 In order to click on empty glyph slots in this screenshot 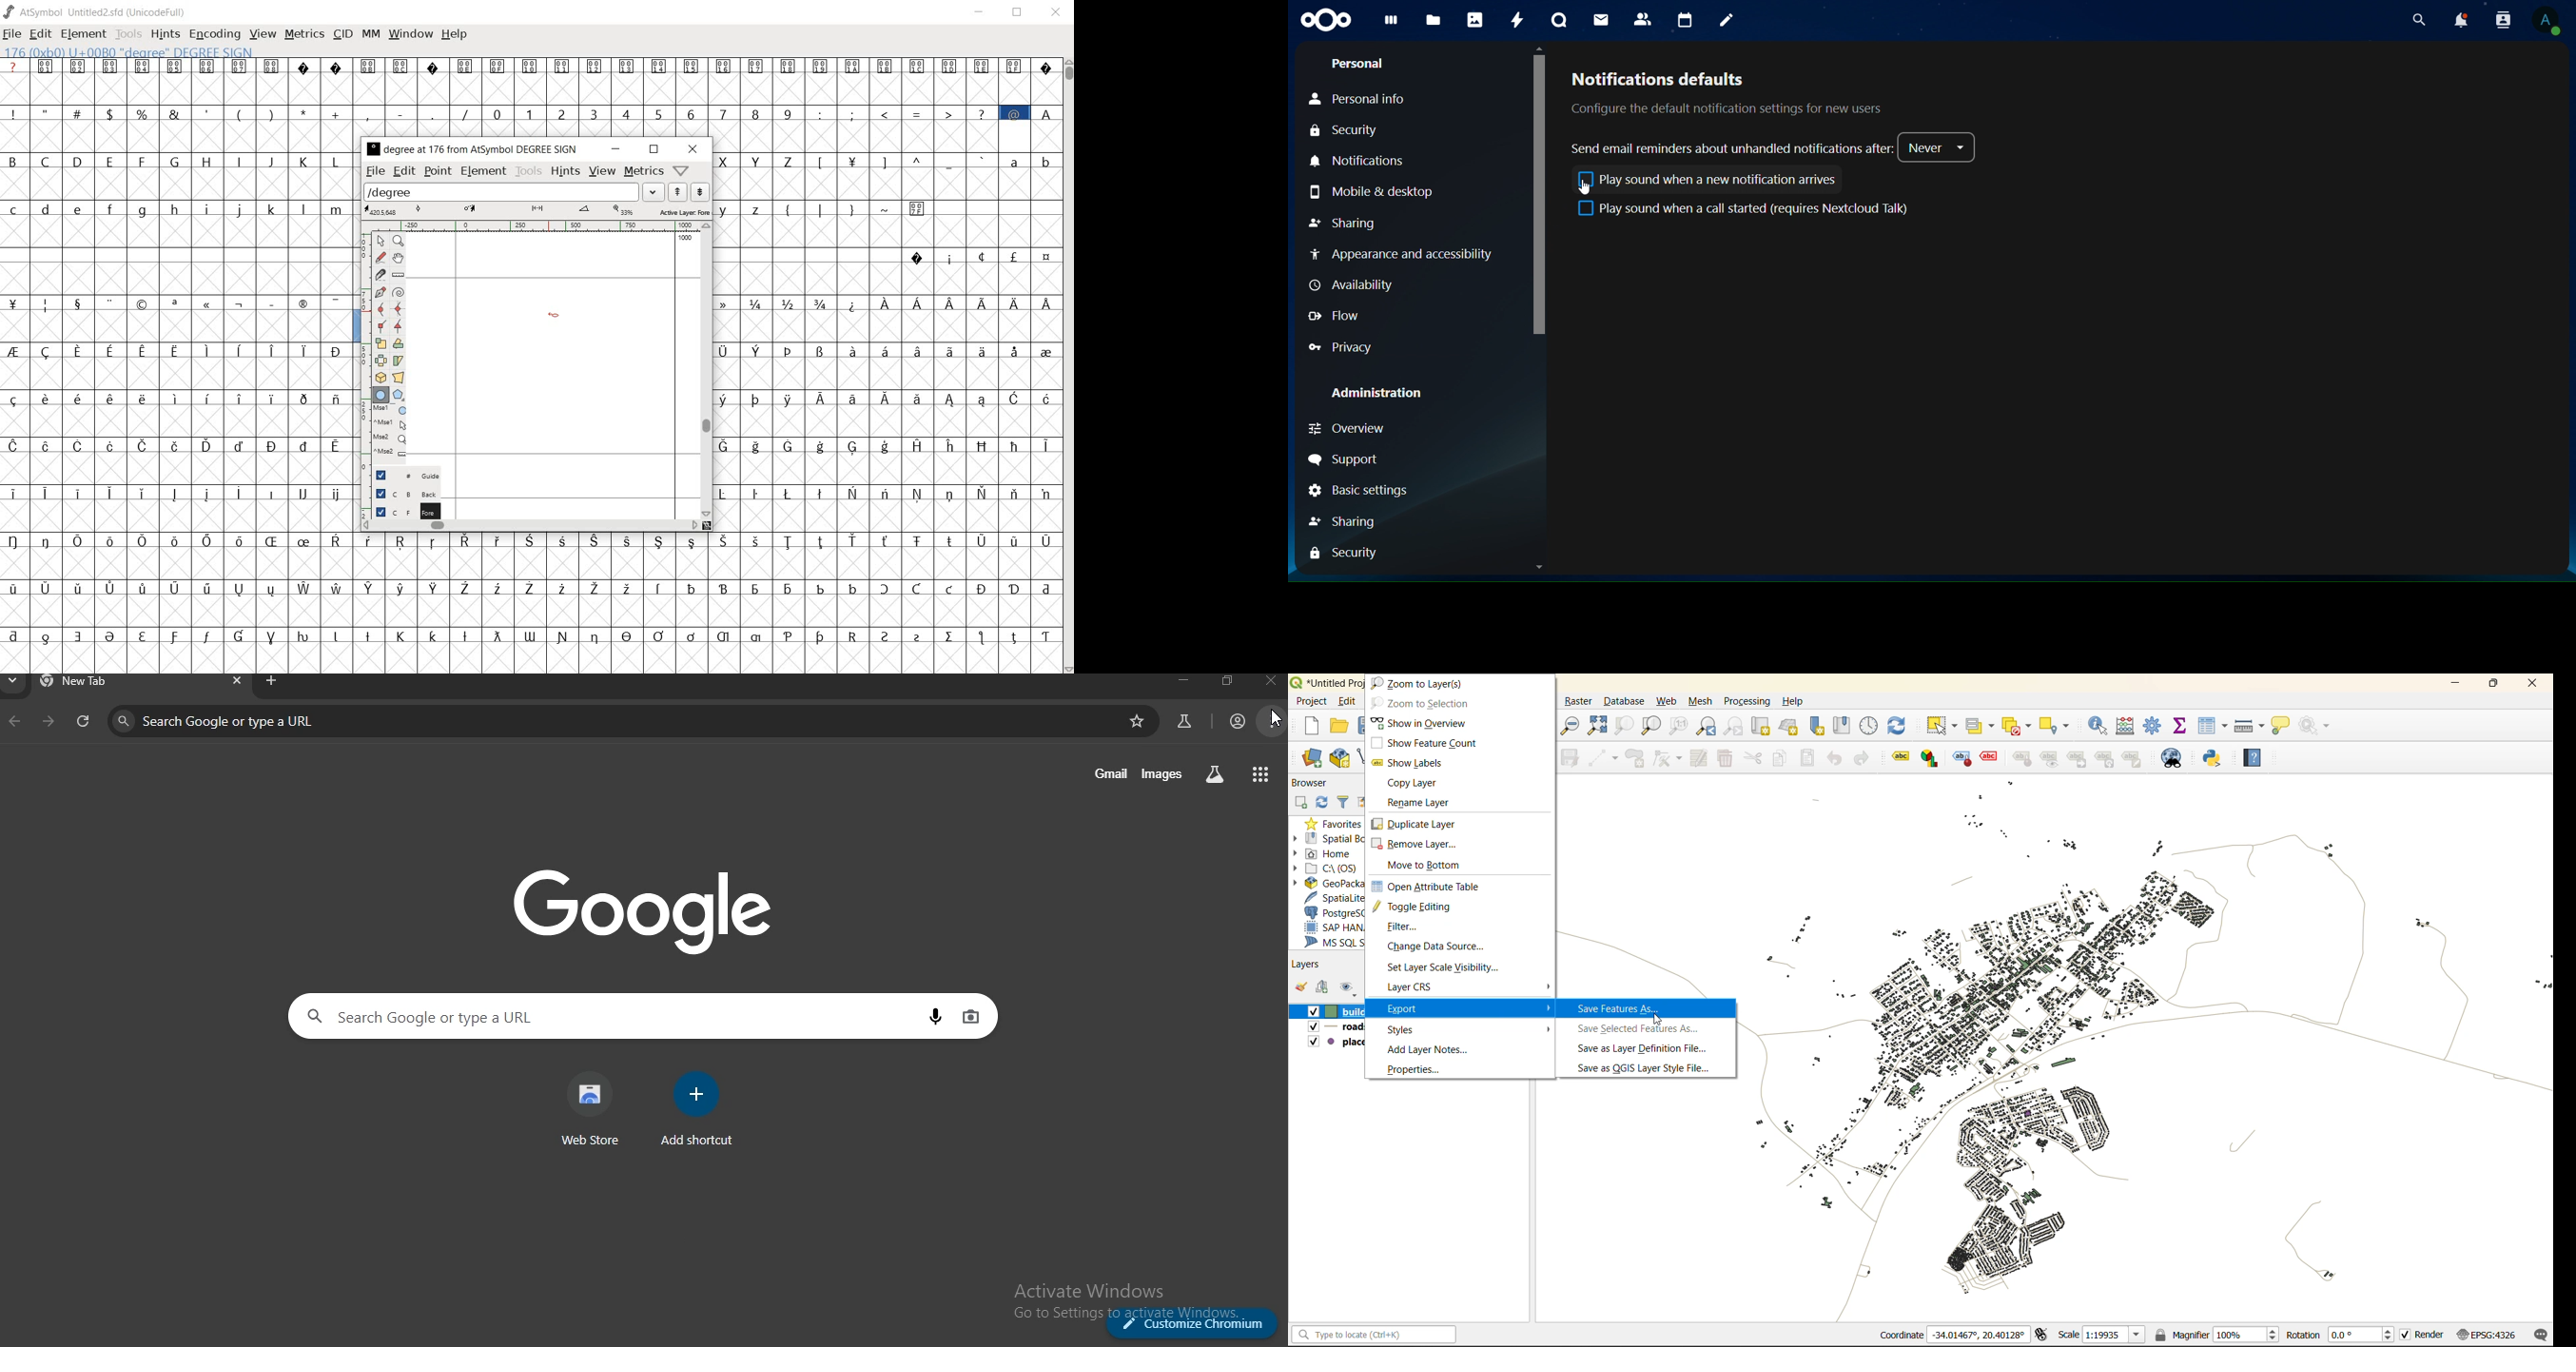, I will do `click(180, 515)`.